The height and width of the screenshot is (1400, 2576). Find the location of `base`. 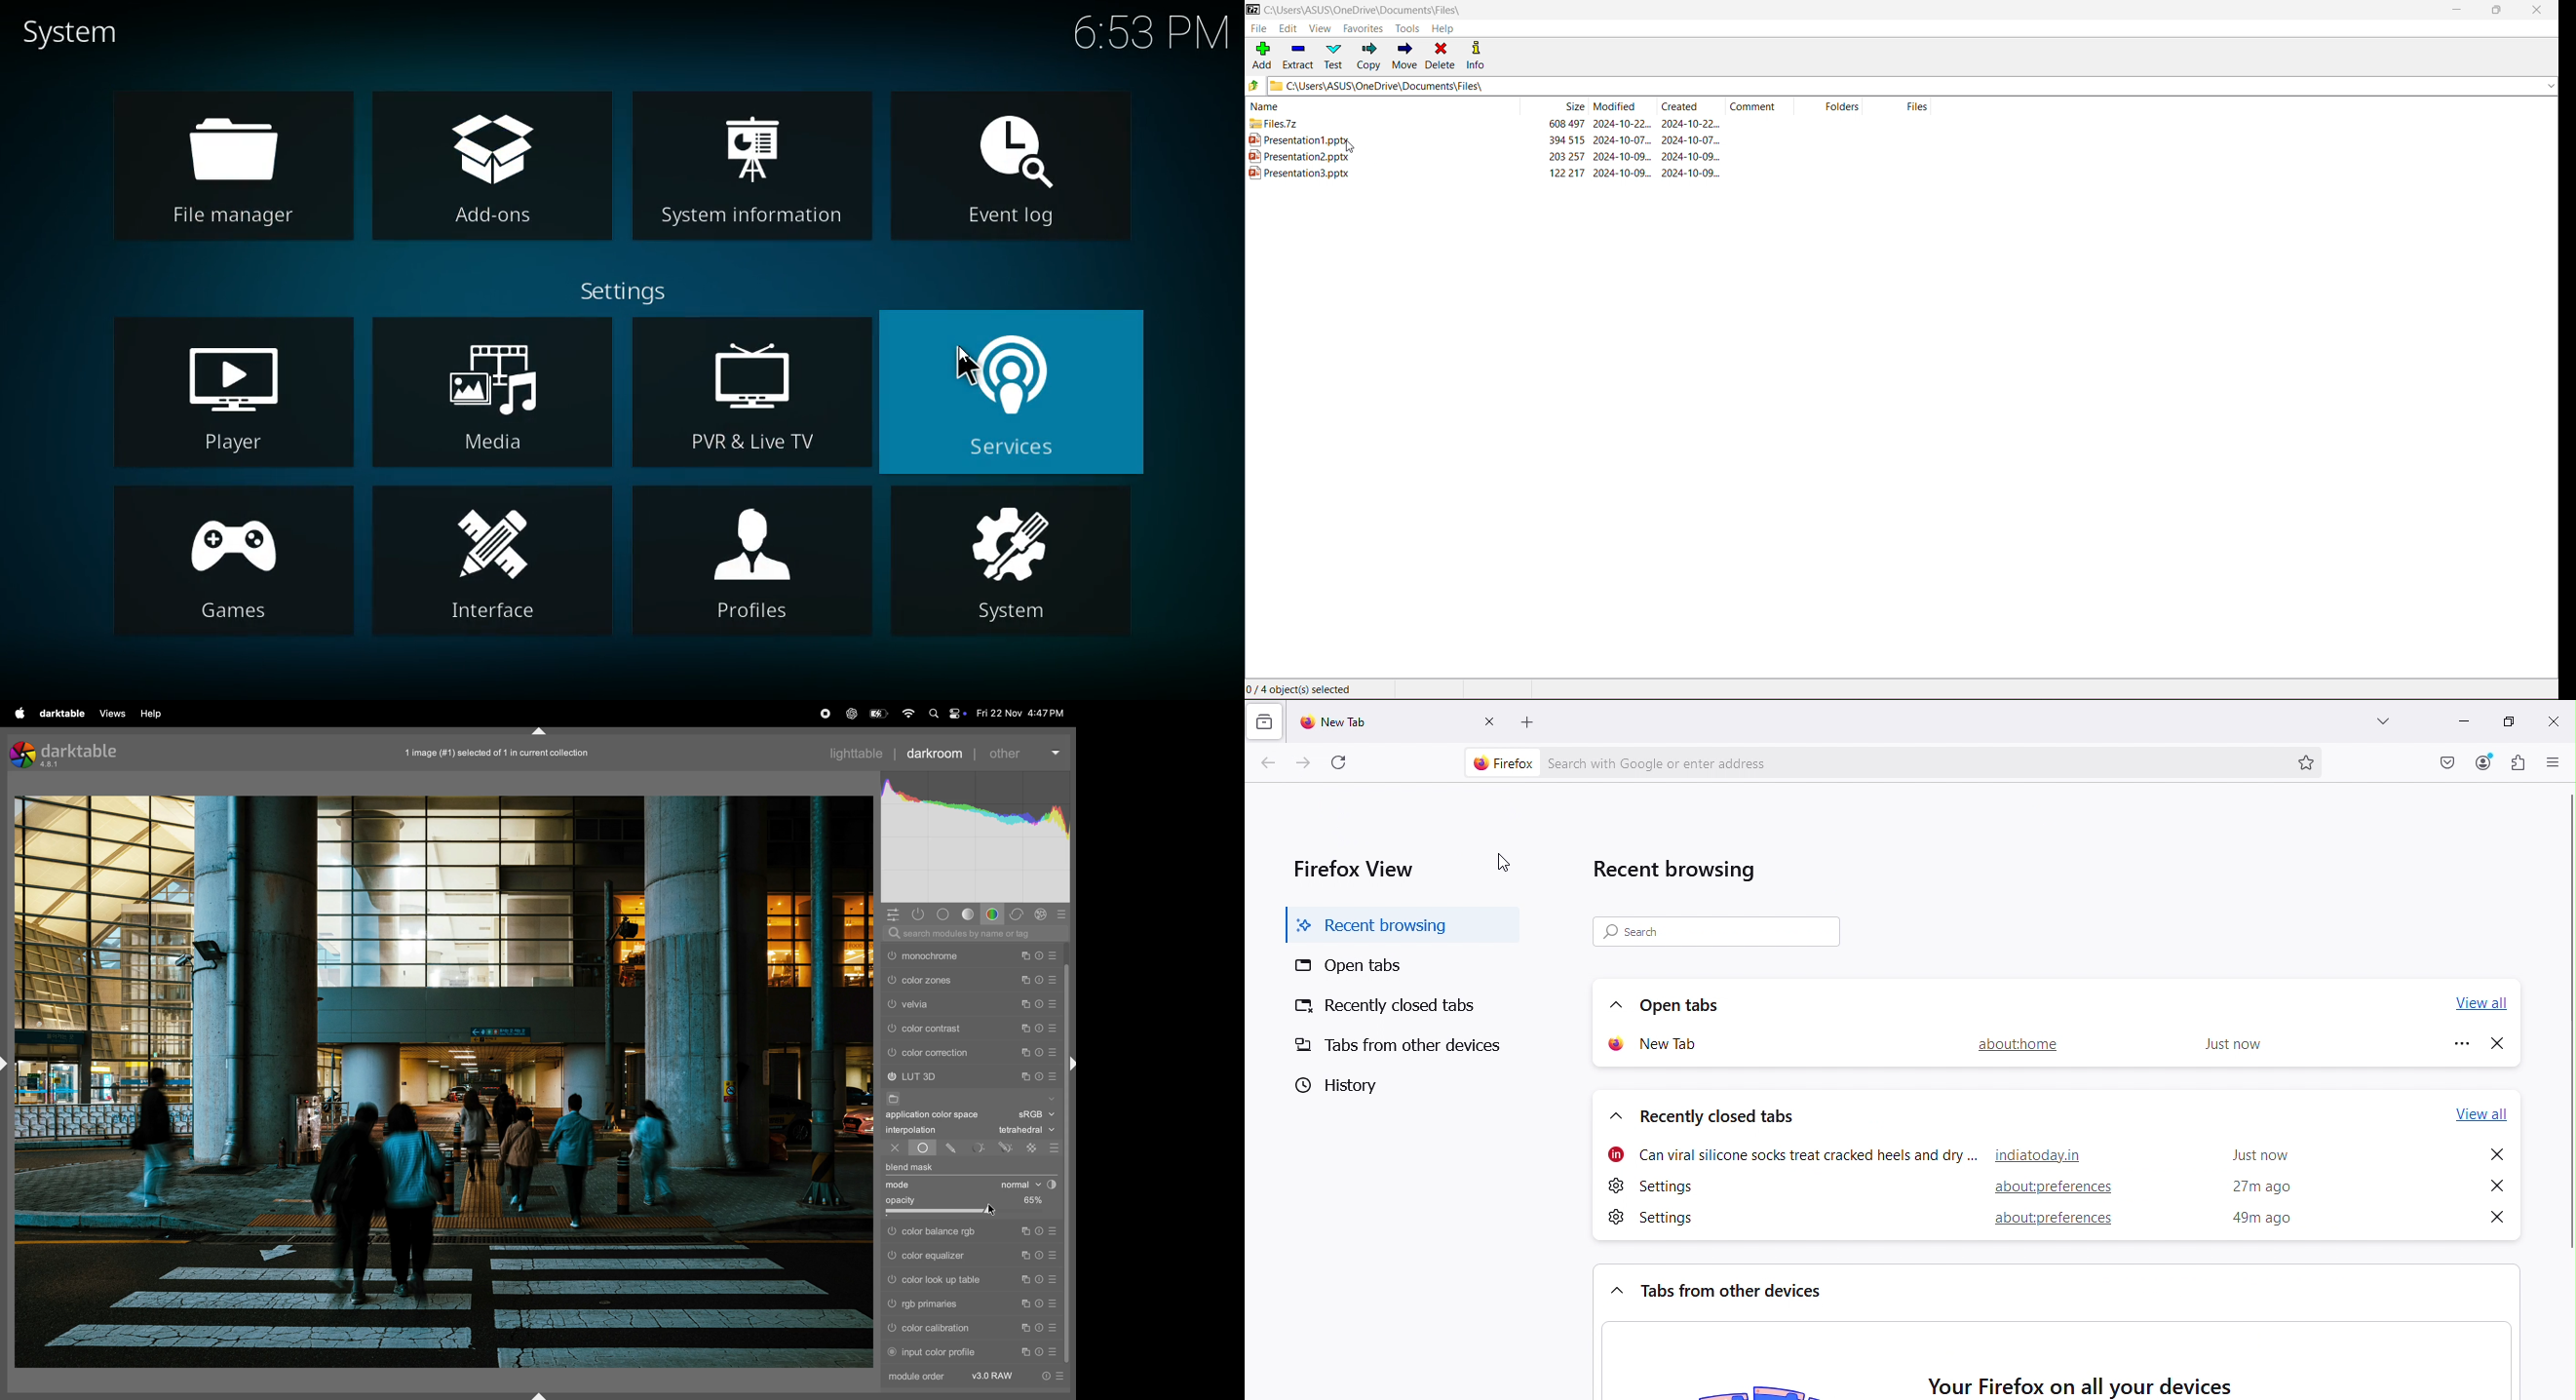

base is located at coordinates (945, 915).